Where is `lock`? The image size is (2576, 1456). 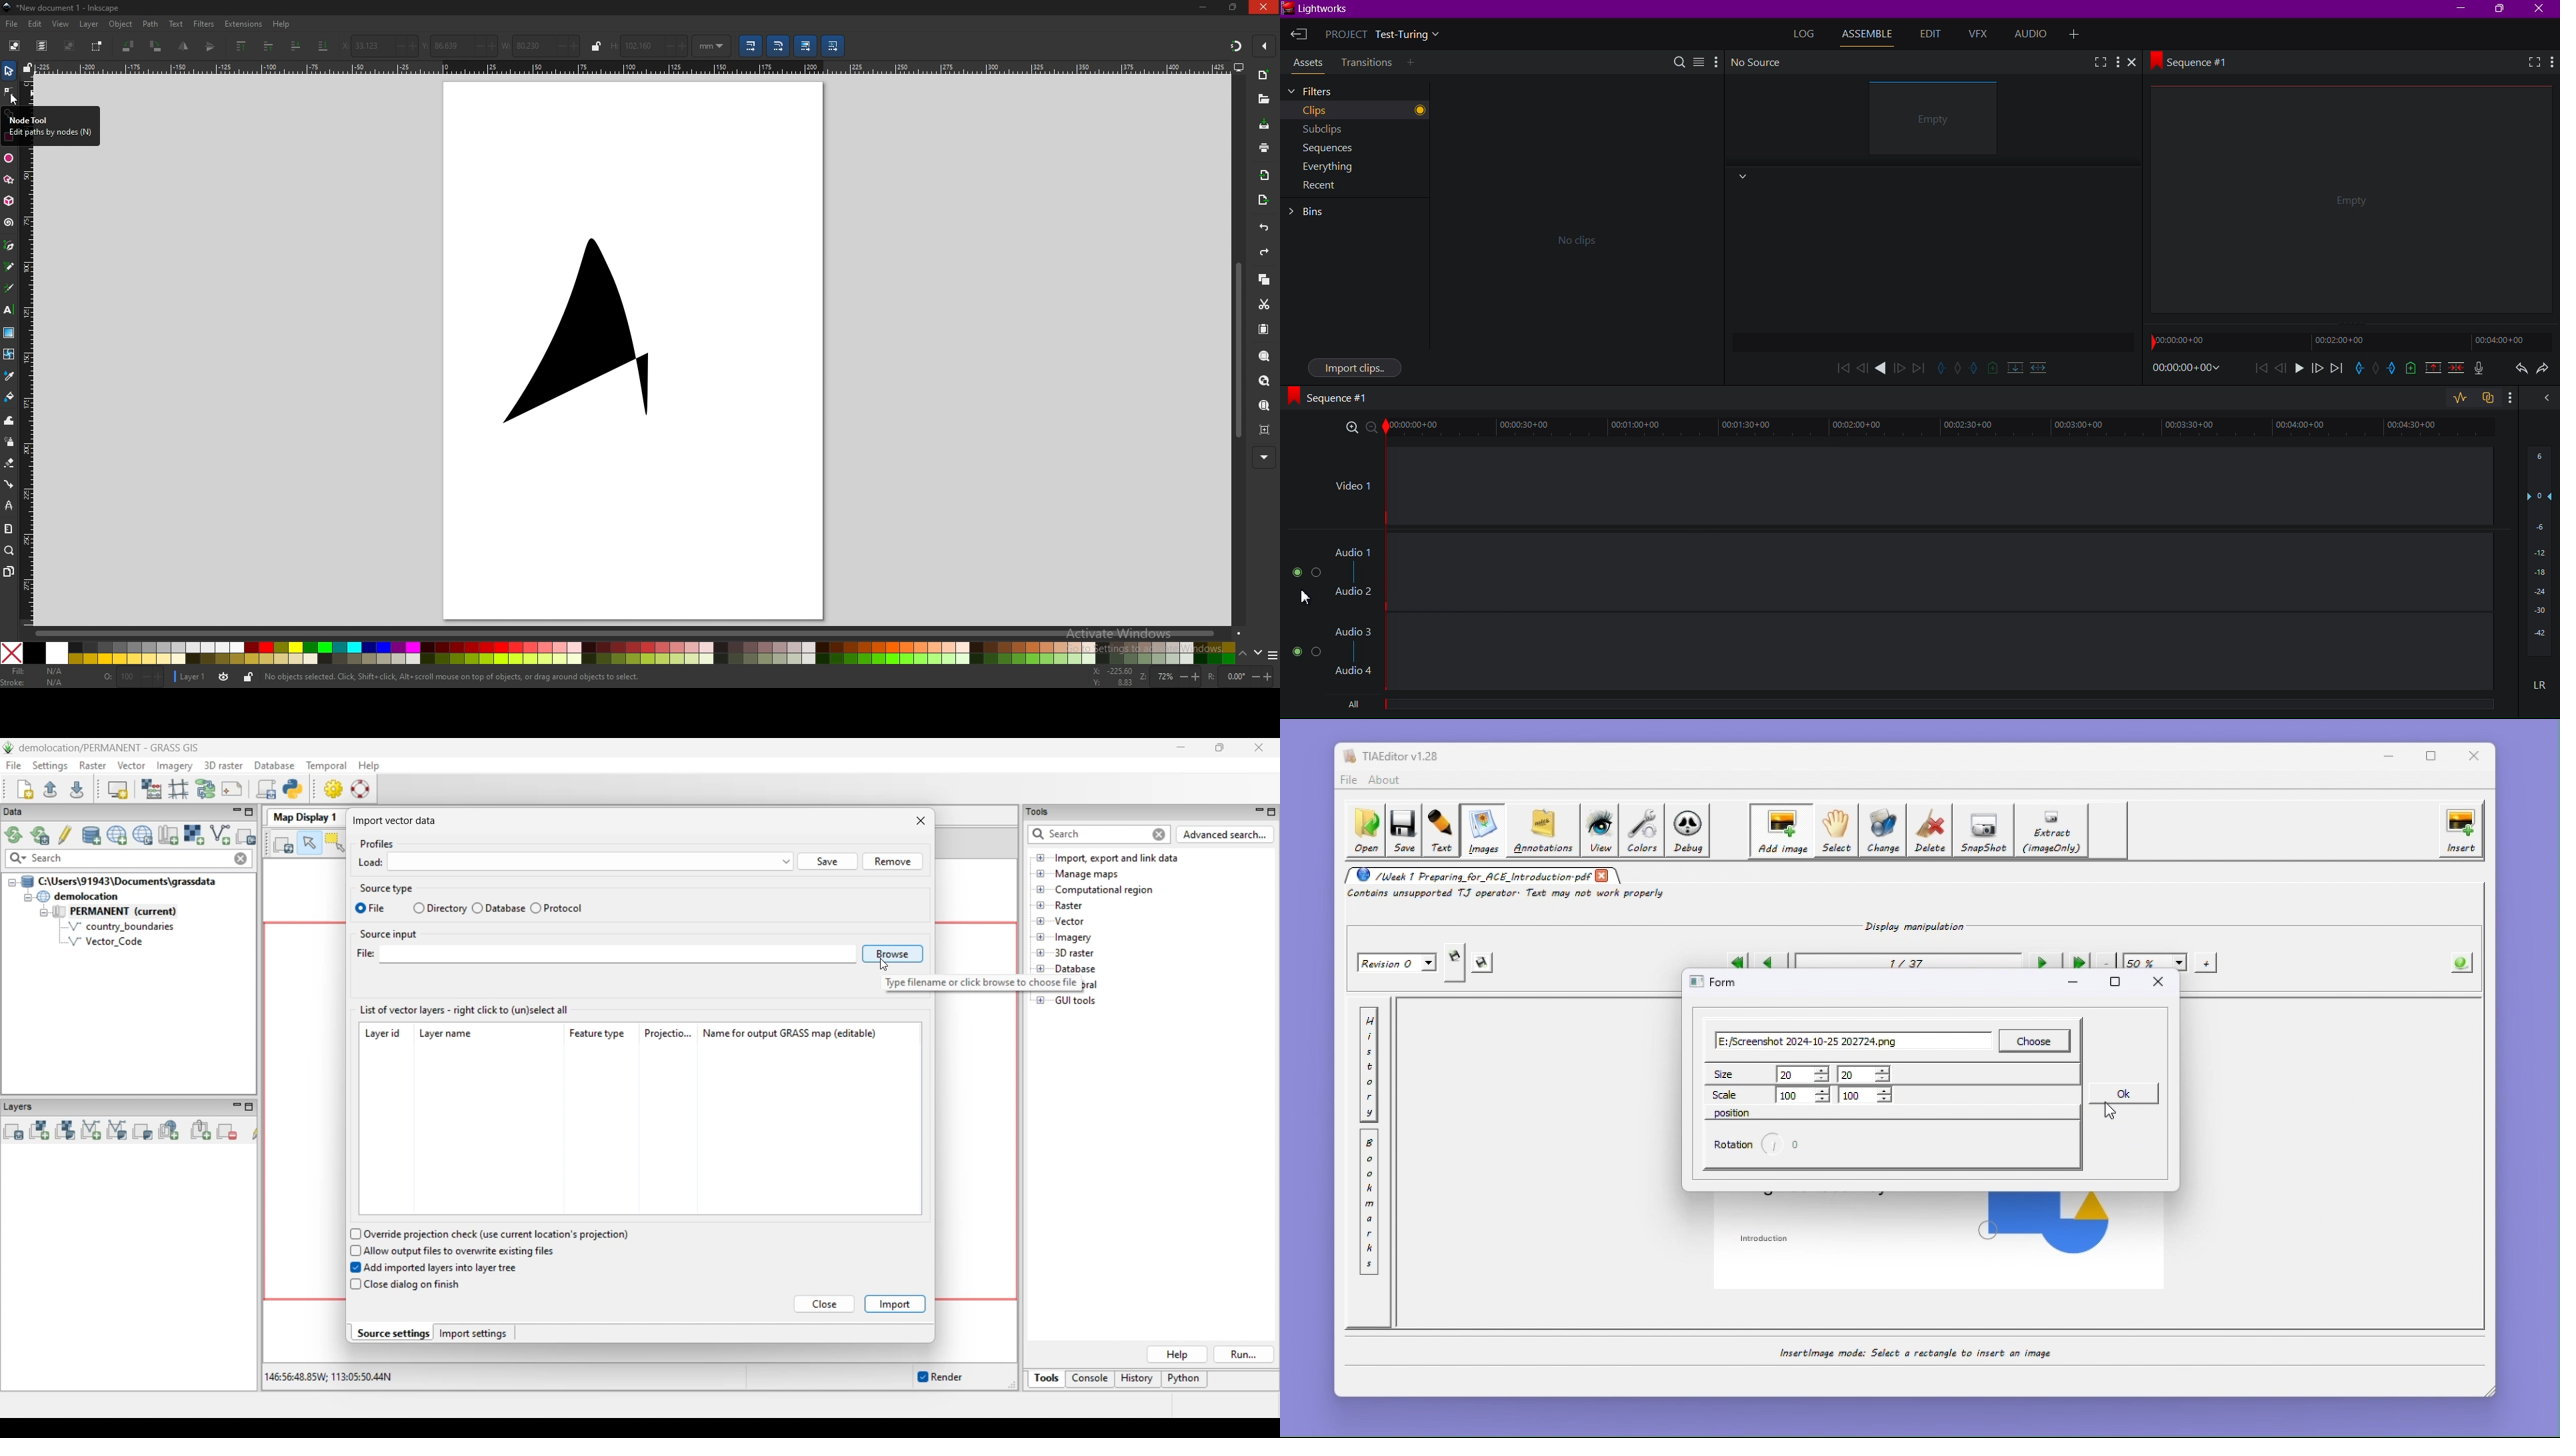 lock is located at coordinates (595, 47).